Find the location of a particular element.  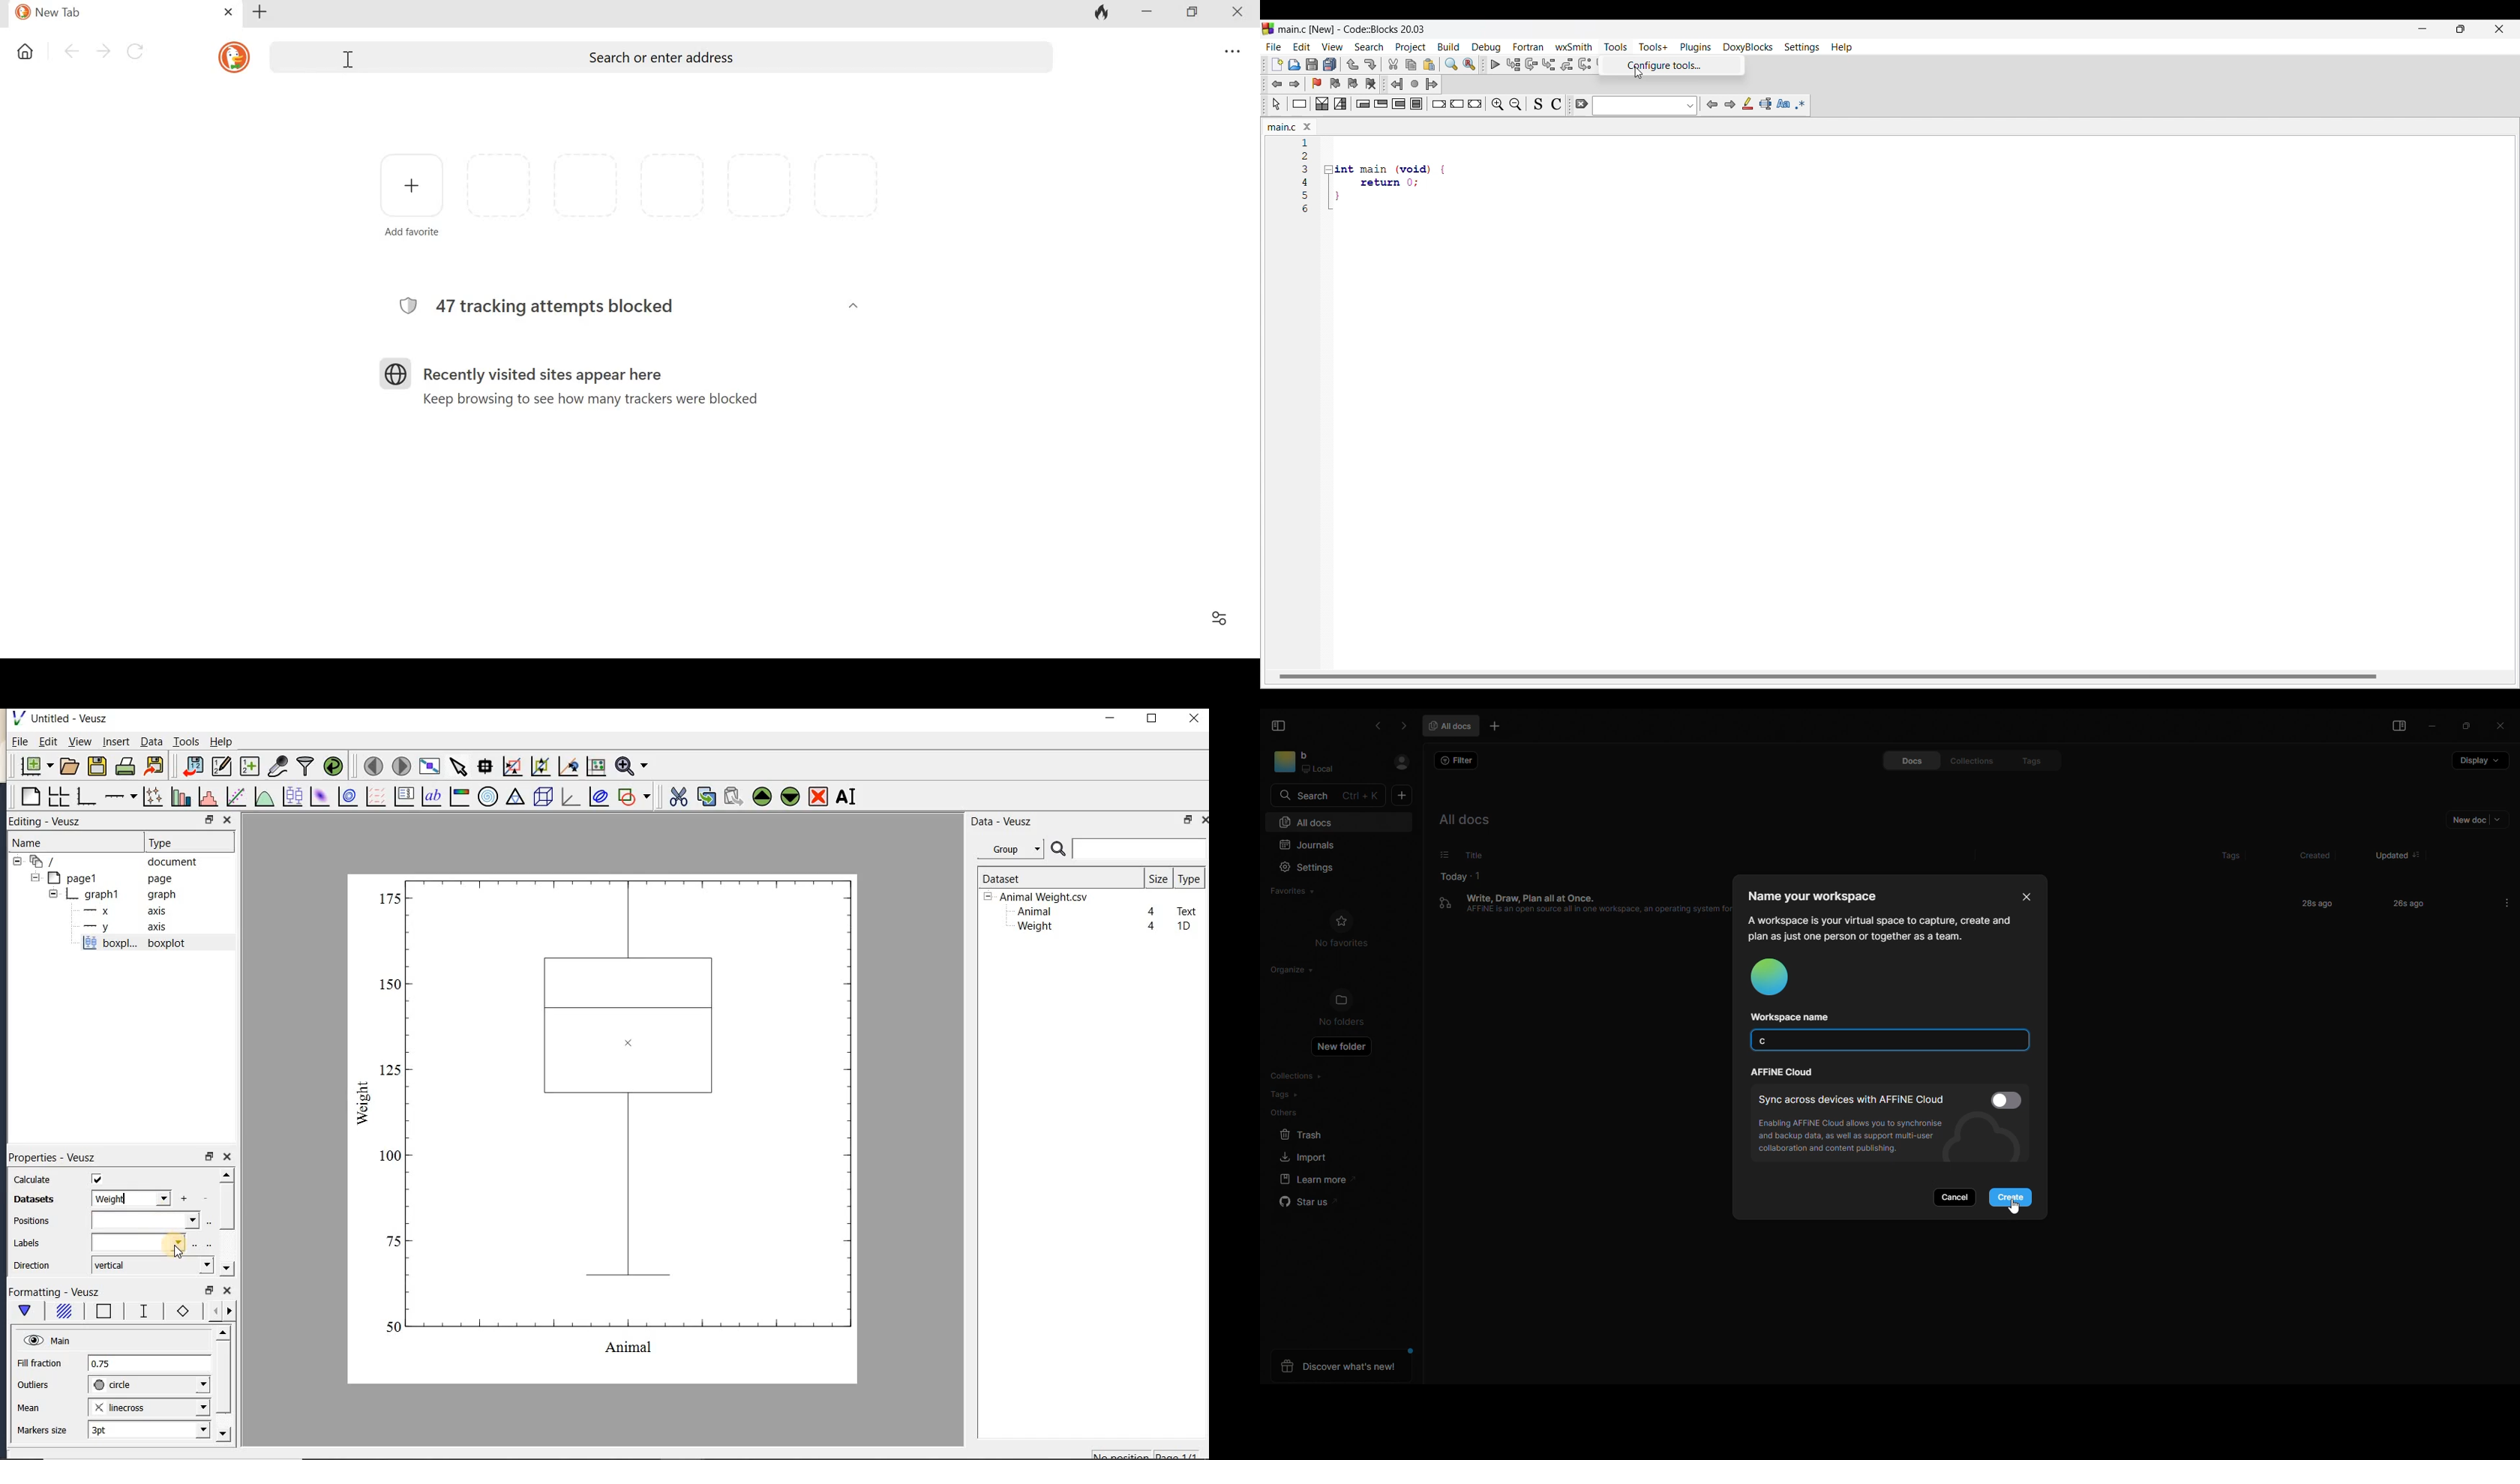

cursor is located at coordinates (180, 1254).